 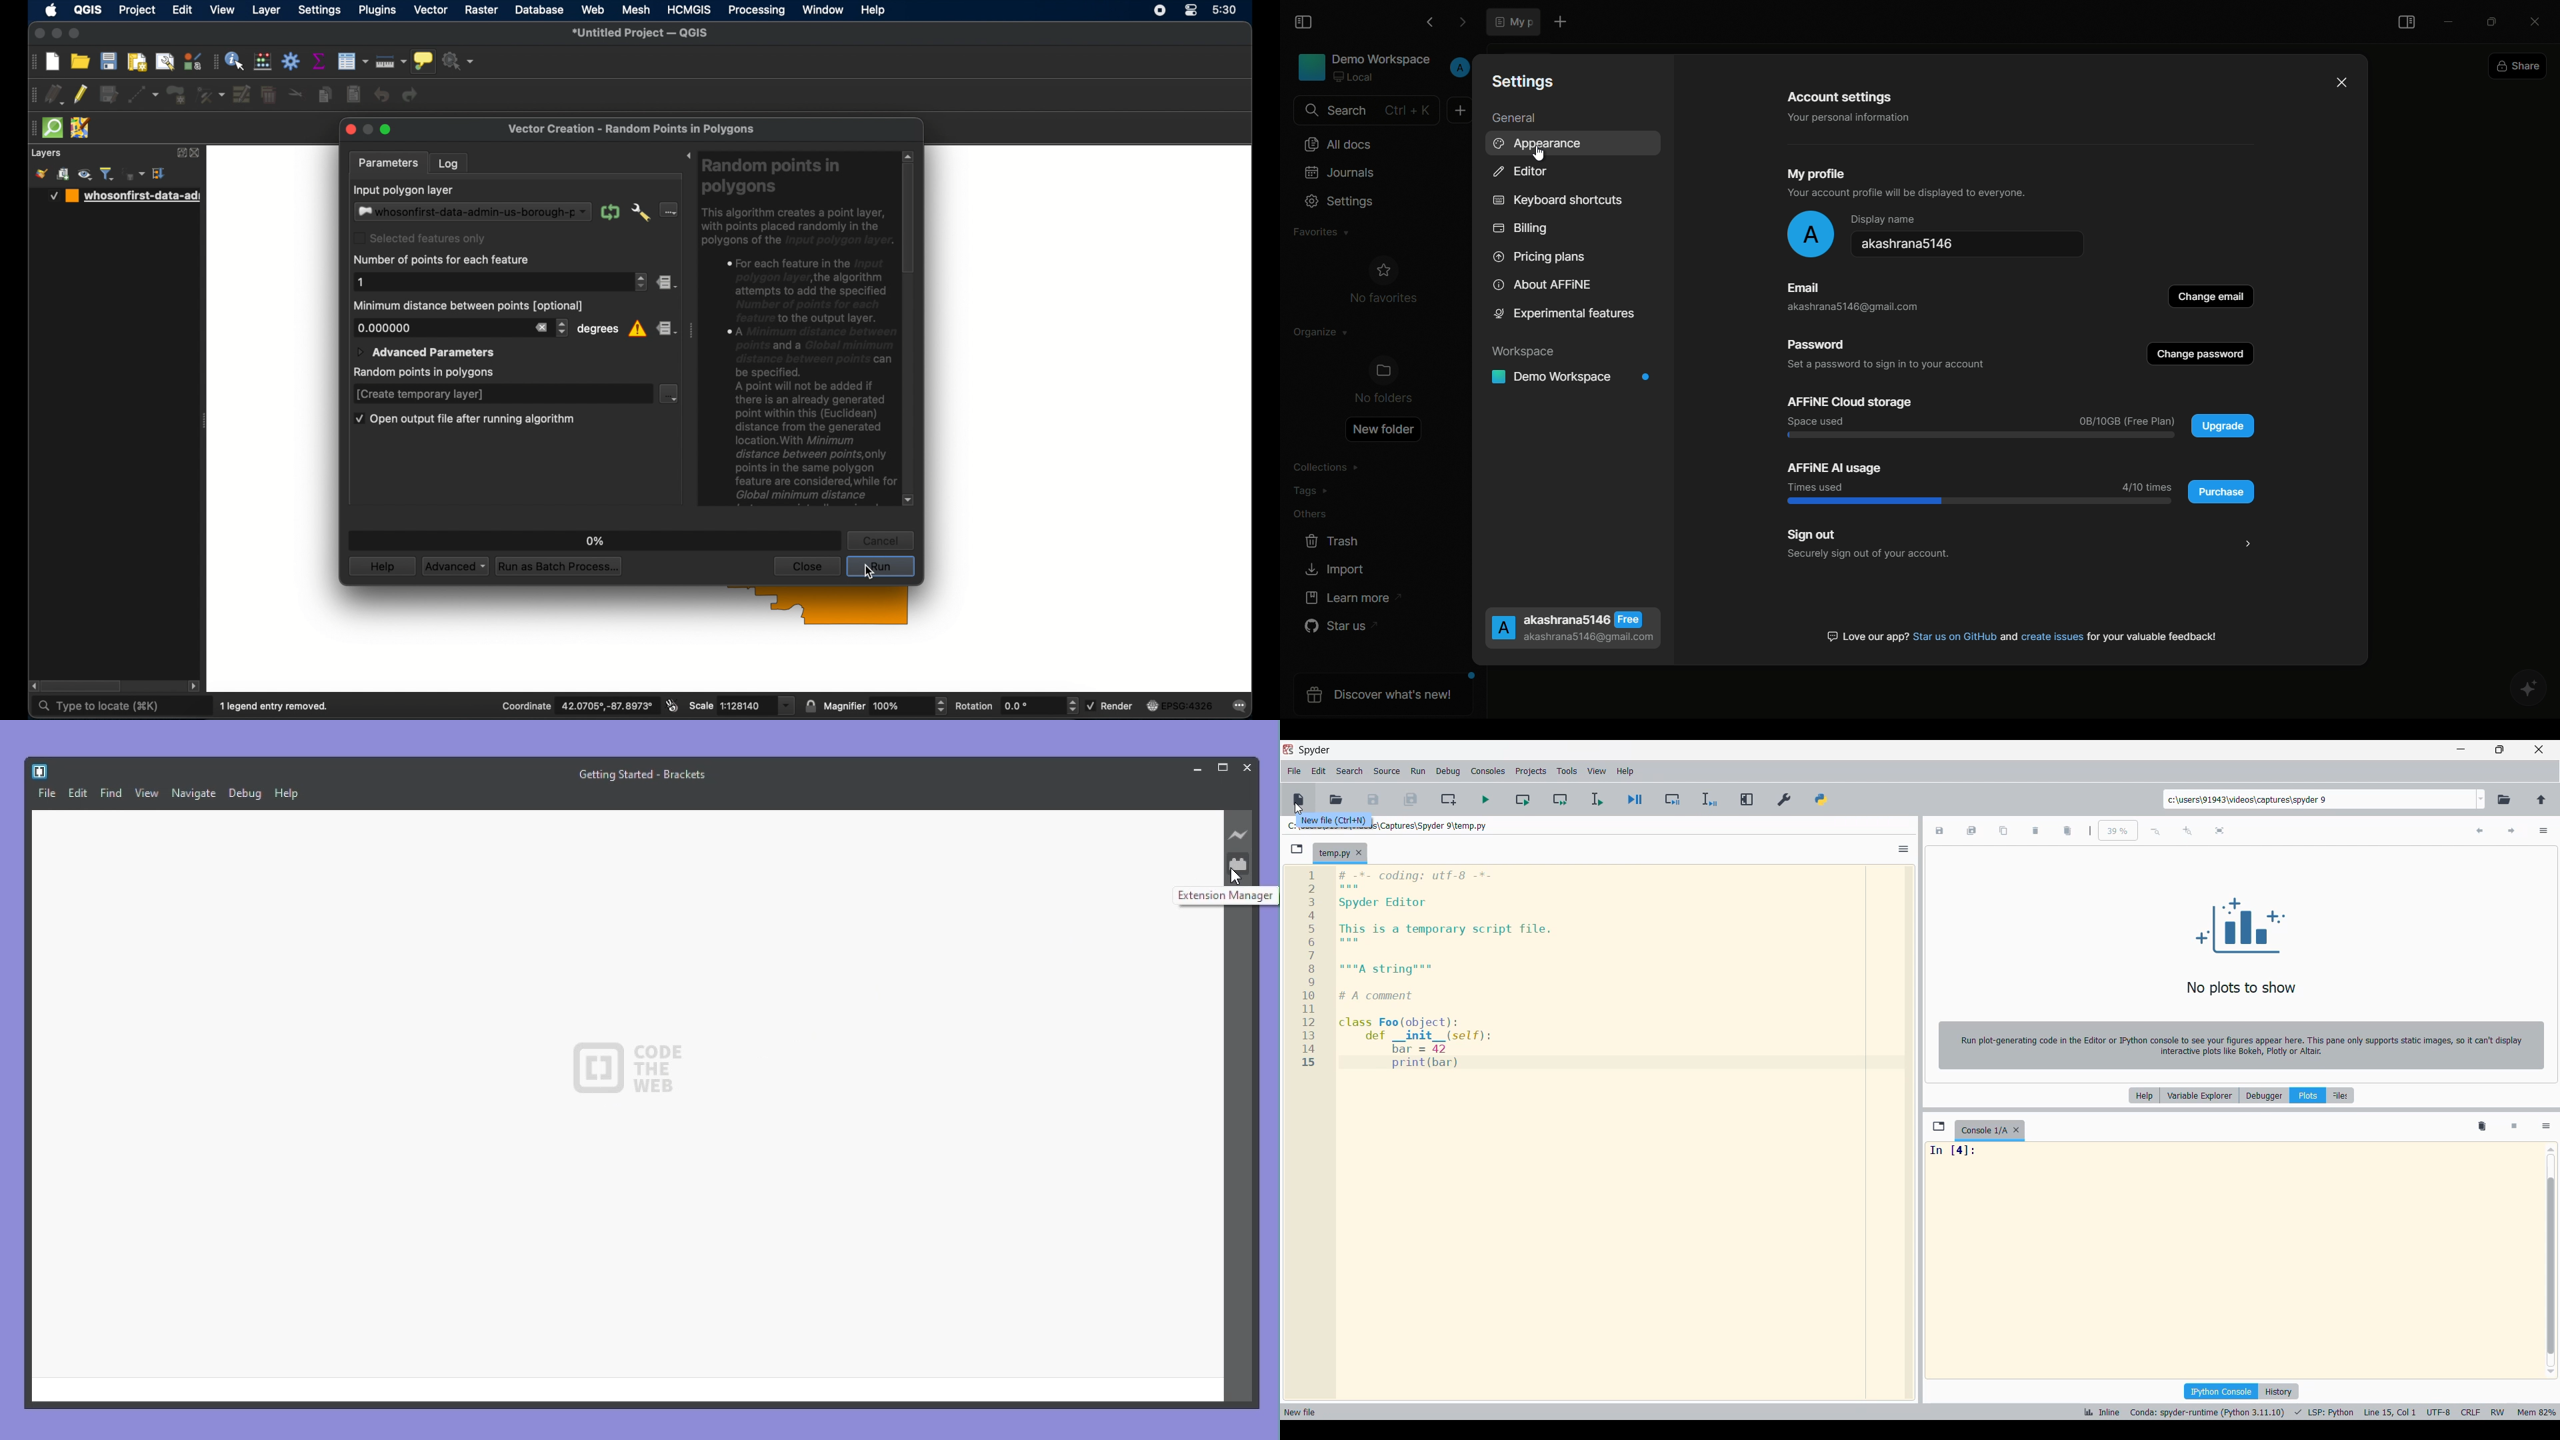 What do you see at coordinates (1983, 1131) in the screenshot?
I see `Current tab` at bounding box center [1983, 1131].